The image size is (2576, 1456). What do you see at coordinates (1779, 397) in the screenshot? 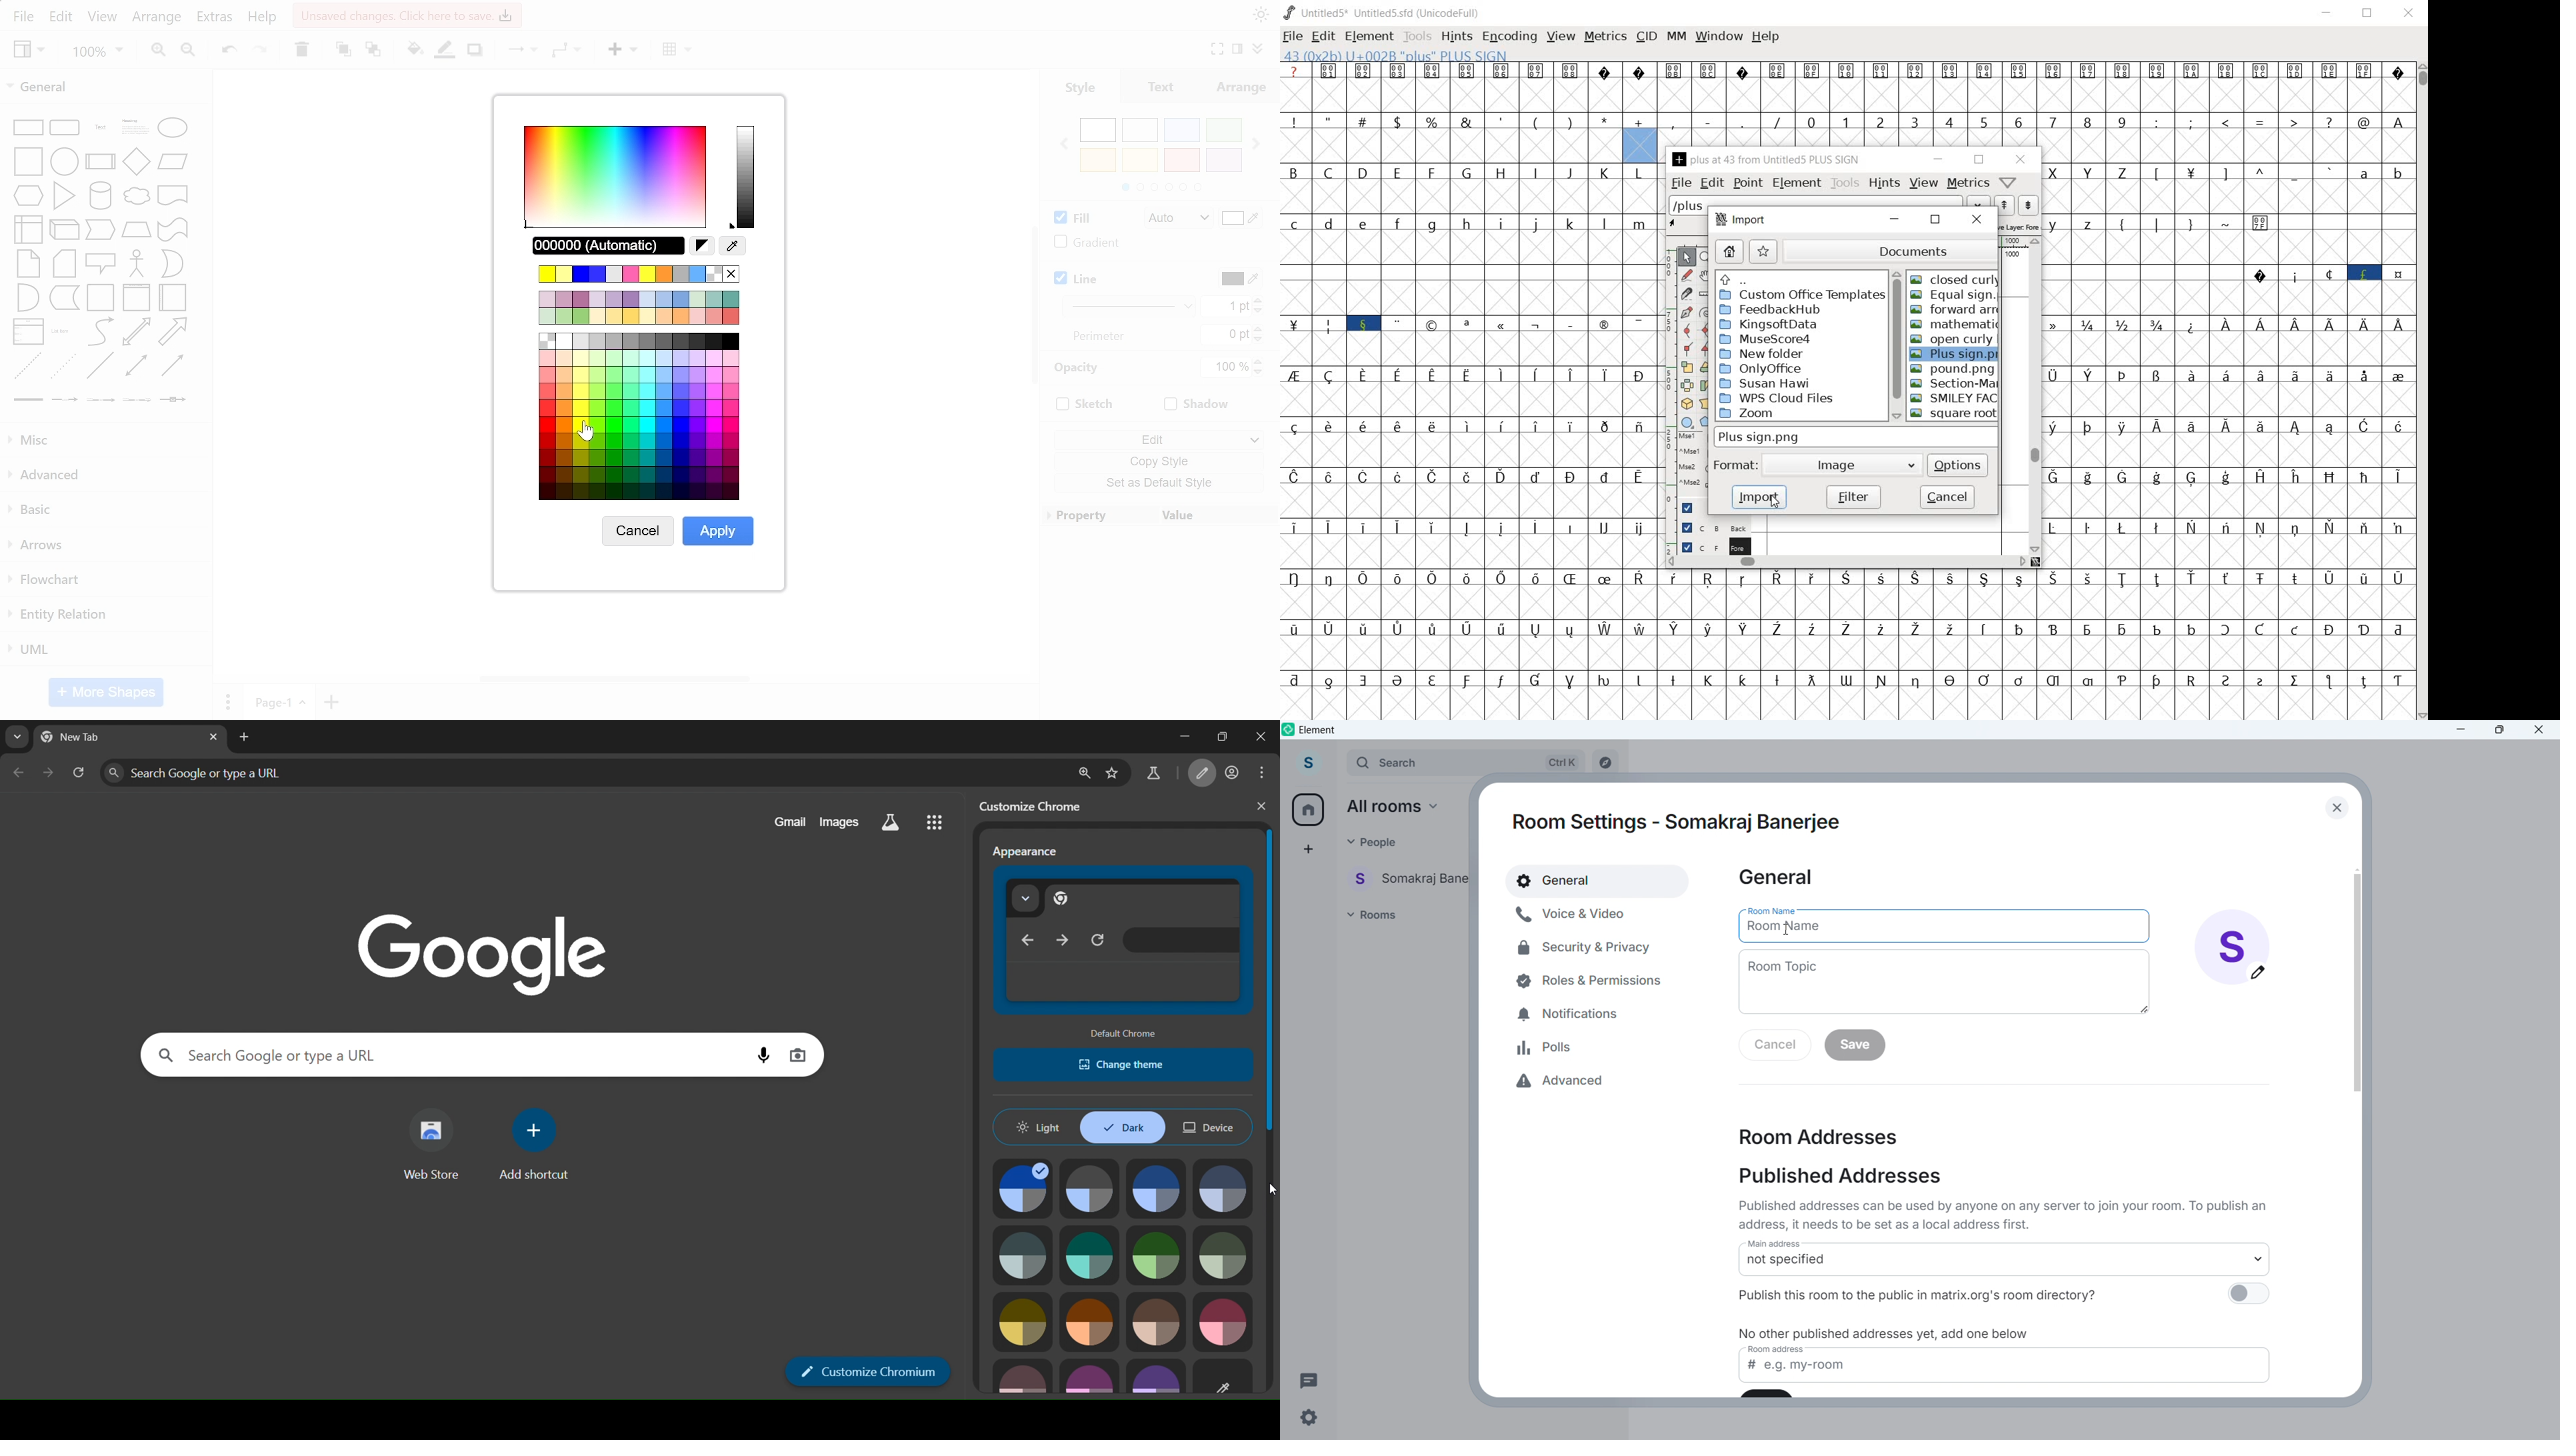
I see `wps cloud files` at bounding box center [1779, 397].